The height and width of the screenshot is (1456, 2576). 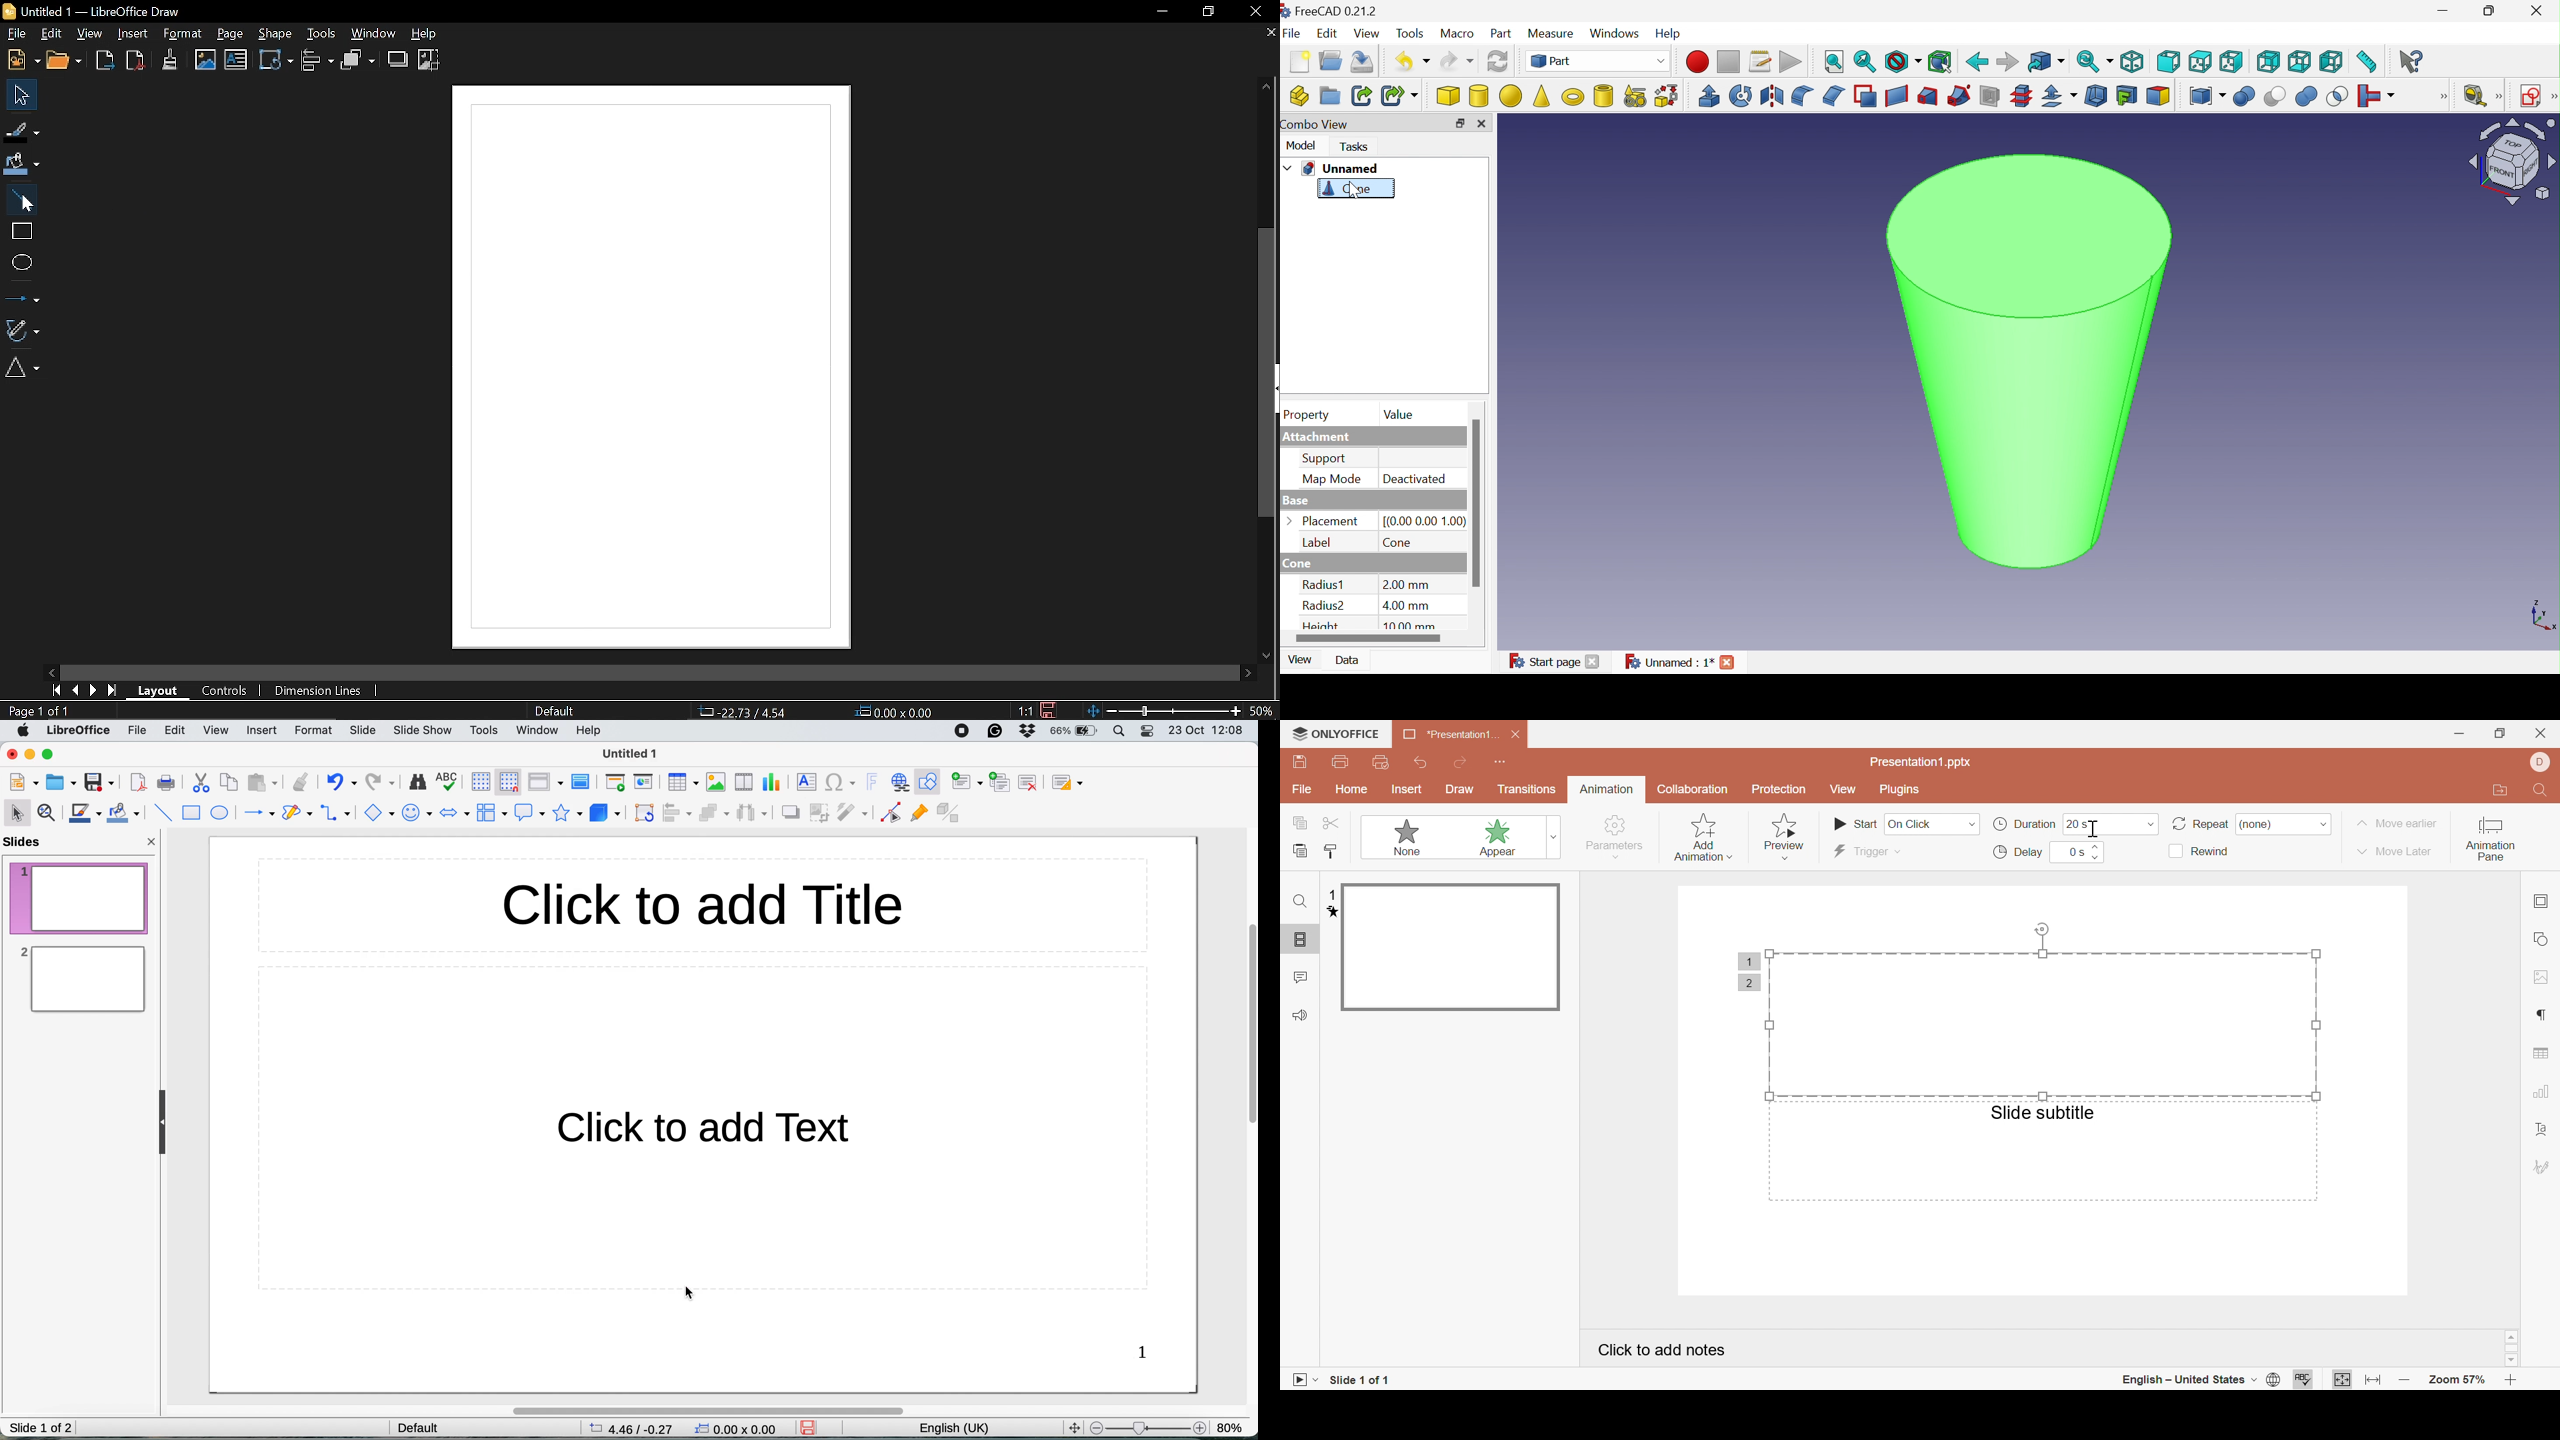 I want to click on callout shapes, so click(x=527, y=812).